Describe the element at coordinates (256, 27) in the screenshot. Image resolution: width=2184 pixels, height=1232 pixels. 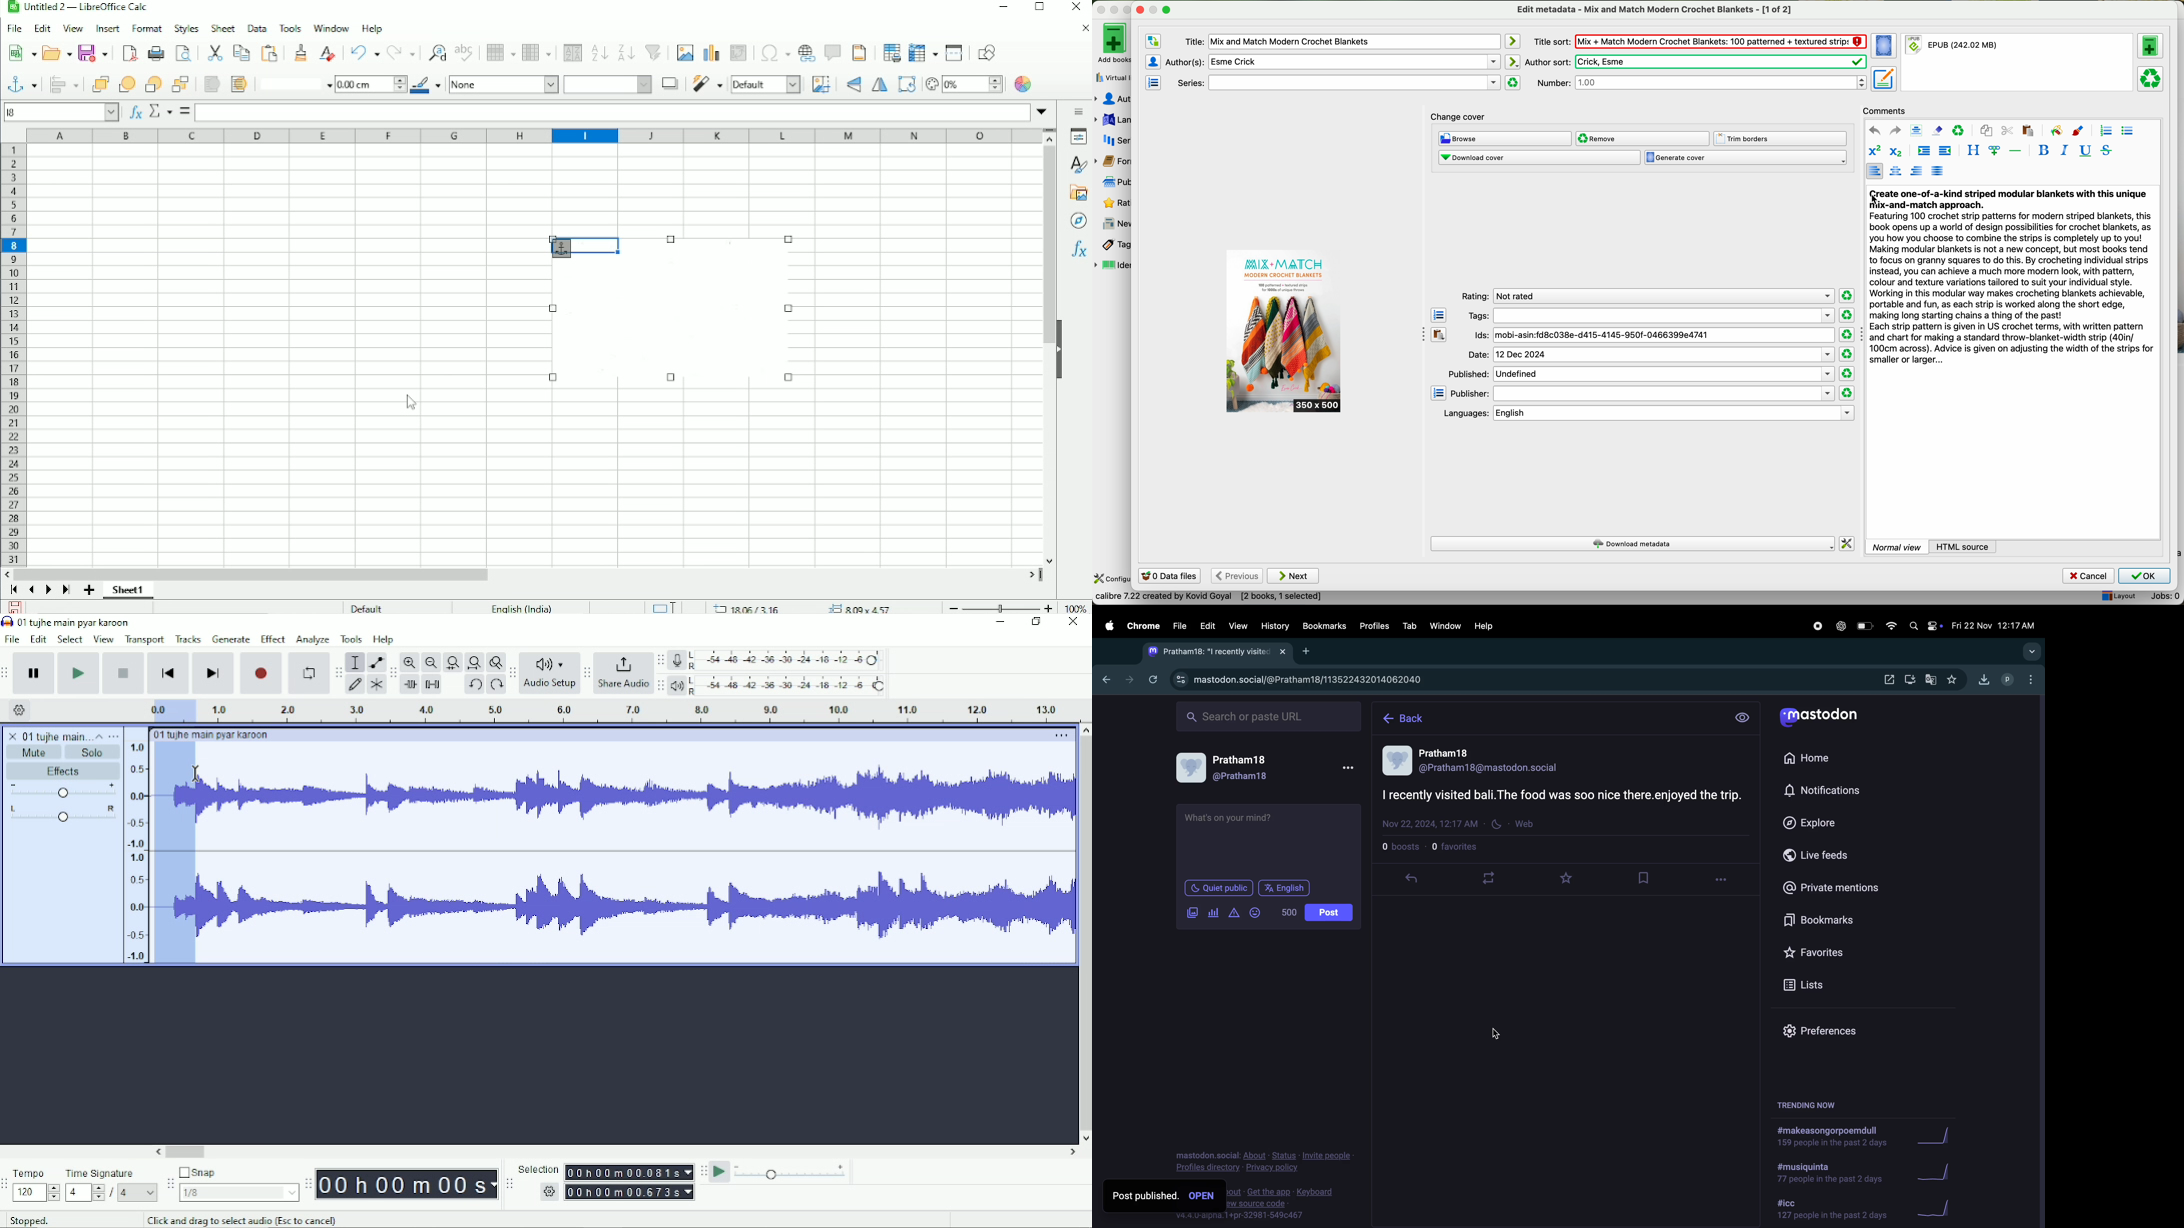
I see `Data` at that location.